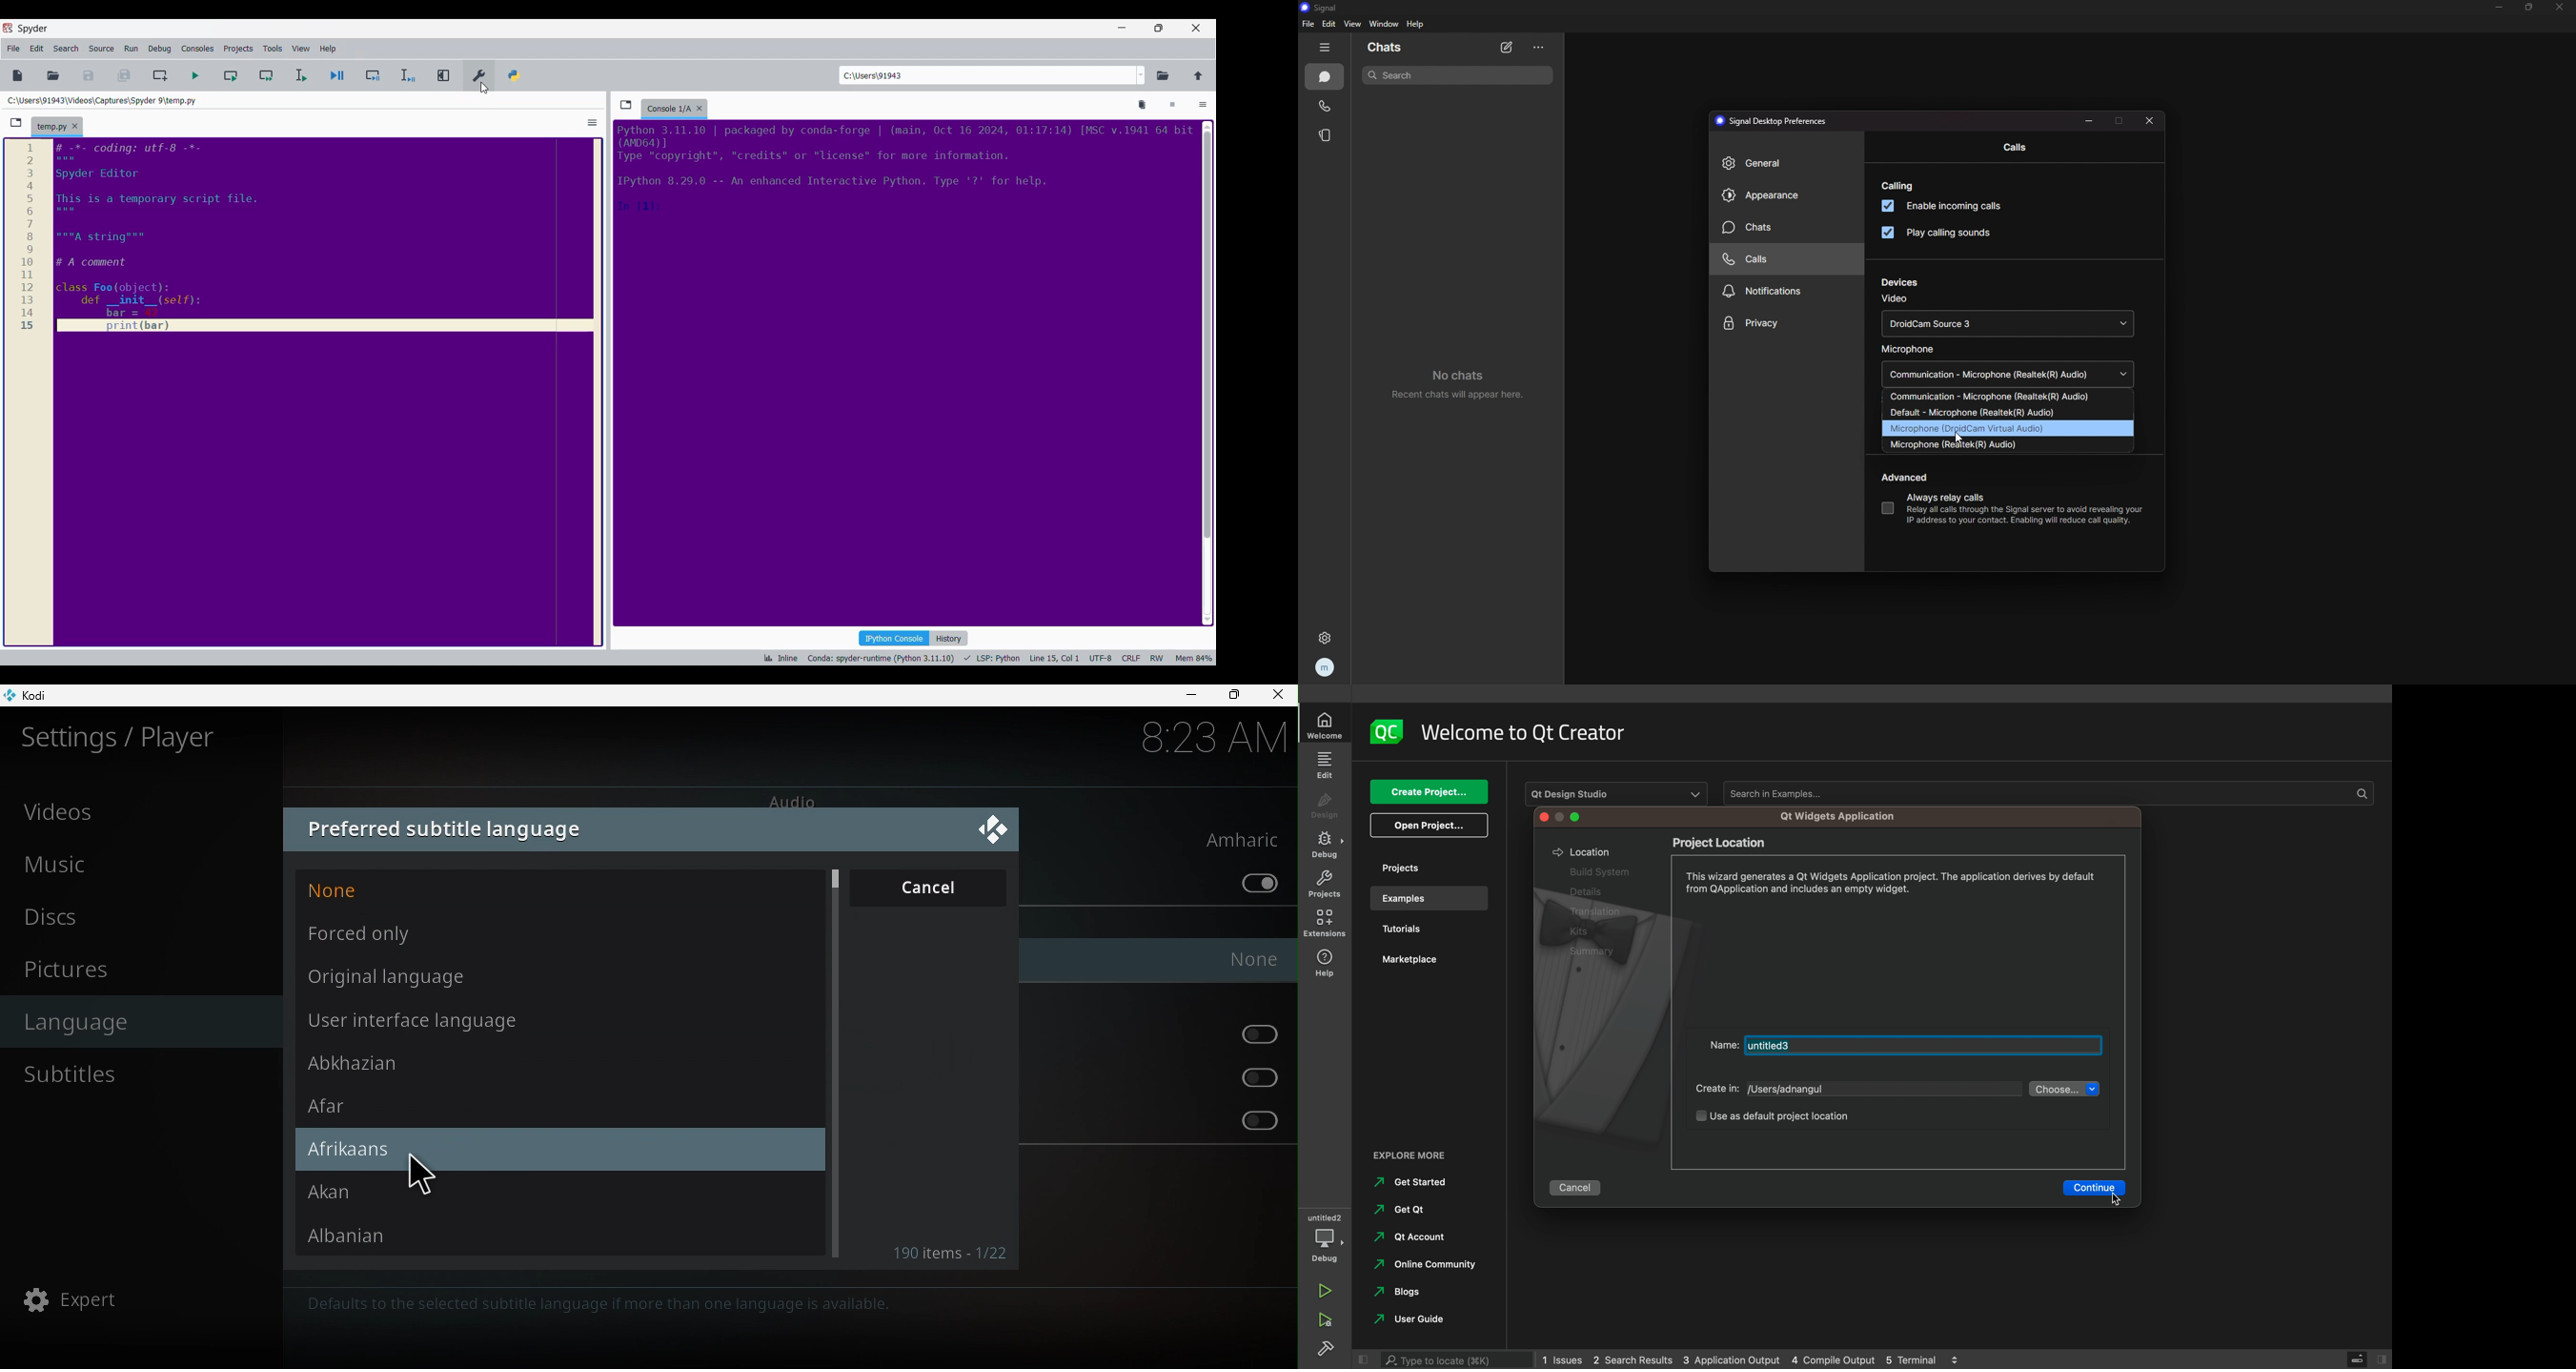 The height and width of the screenshot is (1372, 2576). Describe the element at coordinates (1204, 106) in the screenshot. I see `Options` at that location.